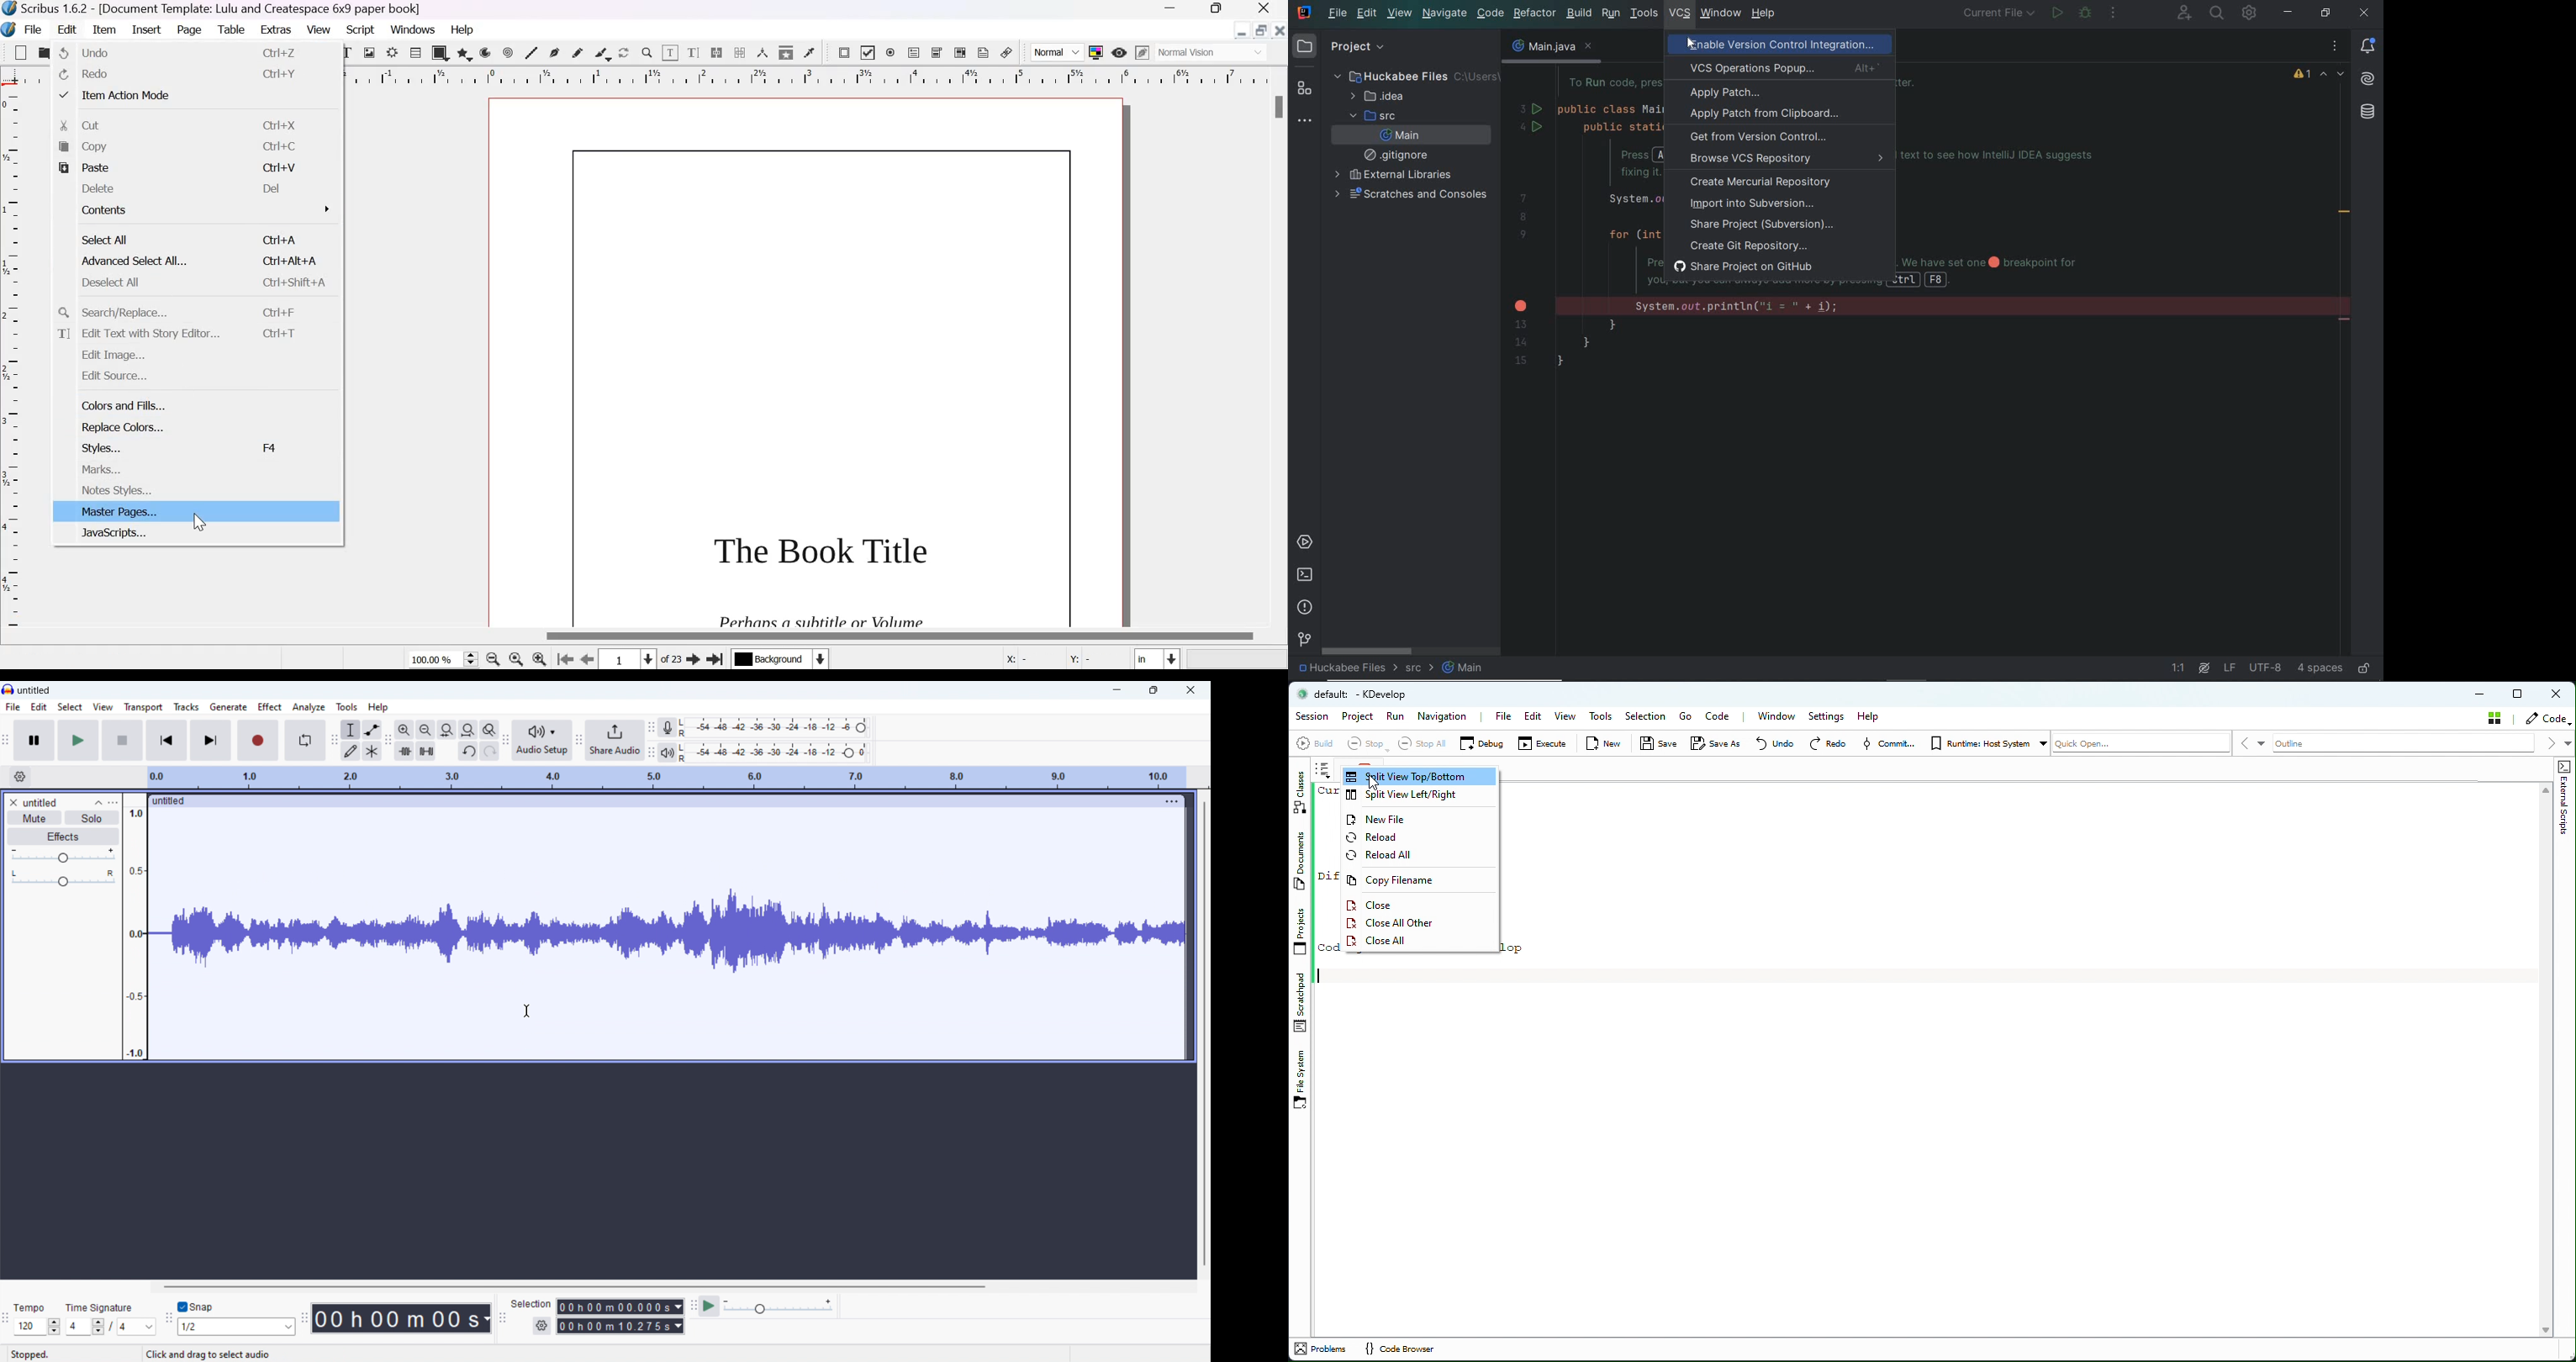 The width and height of the screenshot is (2576, 1372). What do you see at coordinates (1006, 52) in the screenshot?
I see `Link annotation` at bounding box center [1006, 52].